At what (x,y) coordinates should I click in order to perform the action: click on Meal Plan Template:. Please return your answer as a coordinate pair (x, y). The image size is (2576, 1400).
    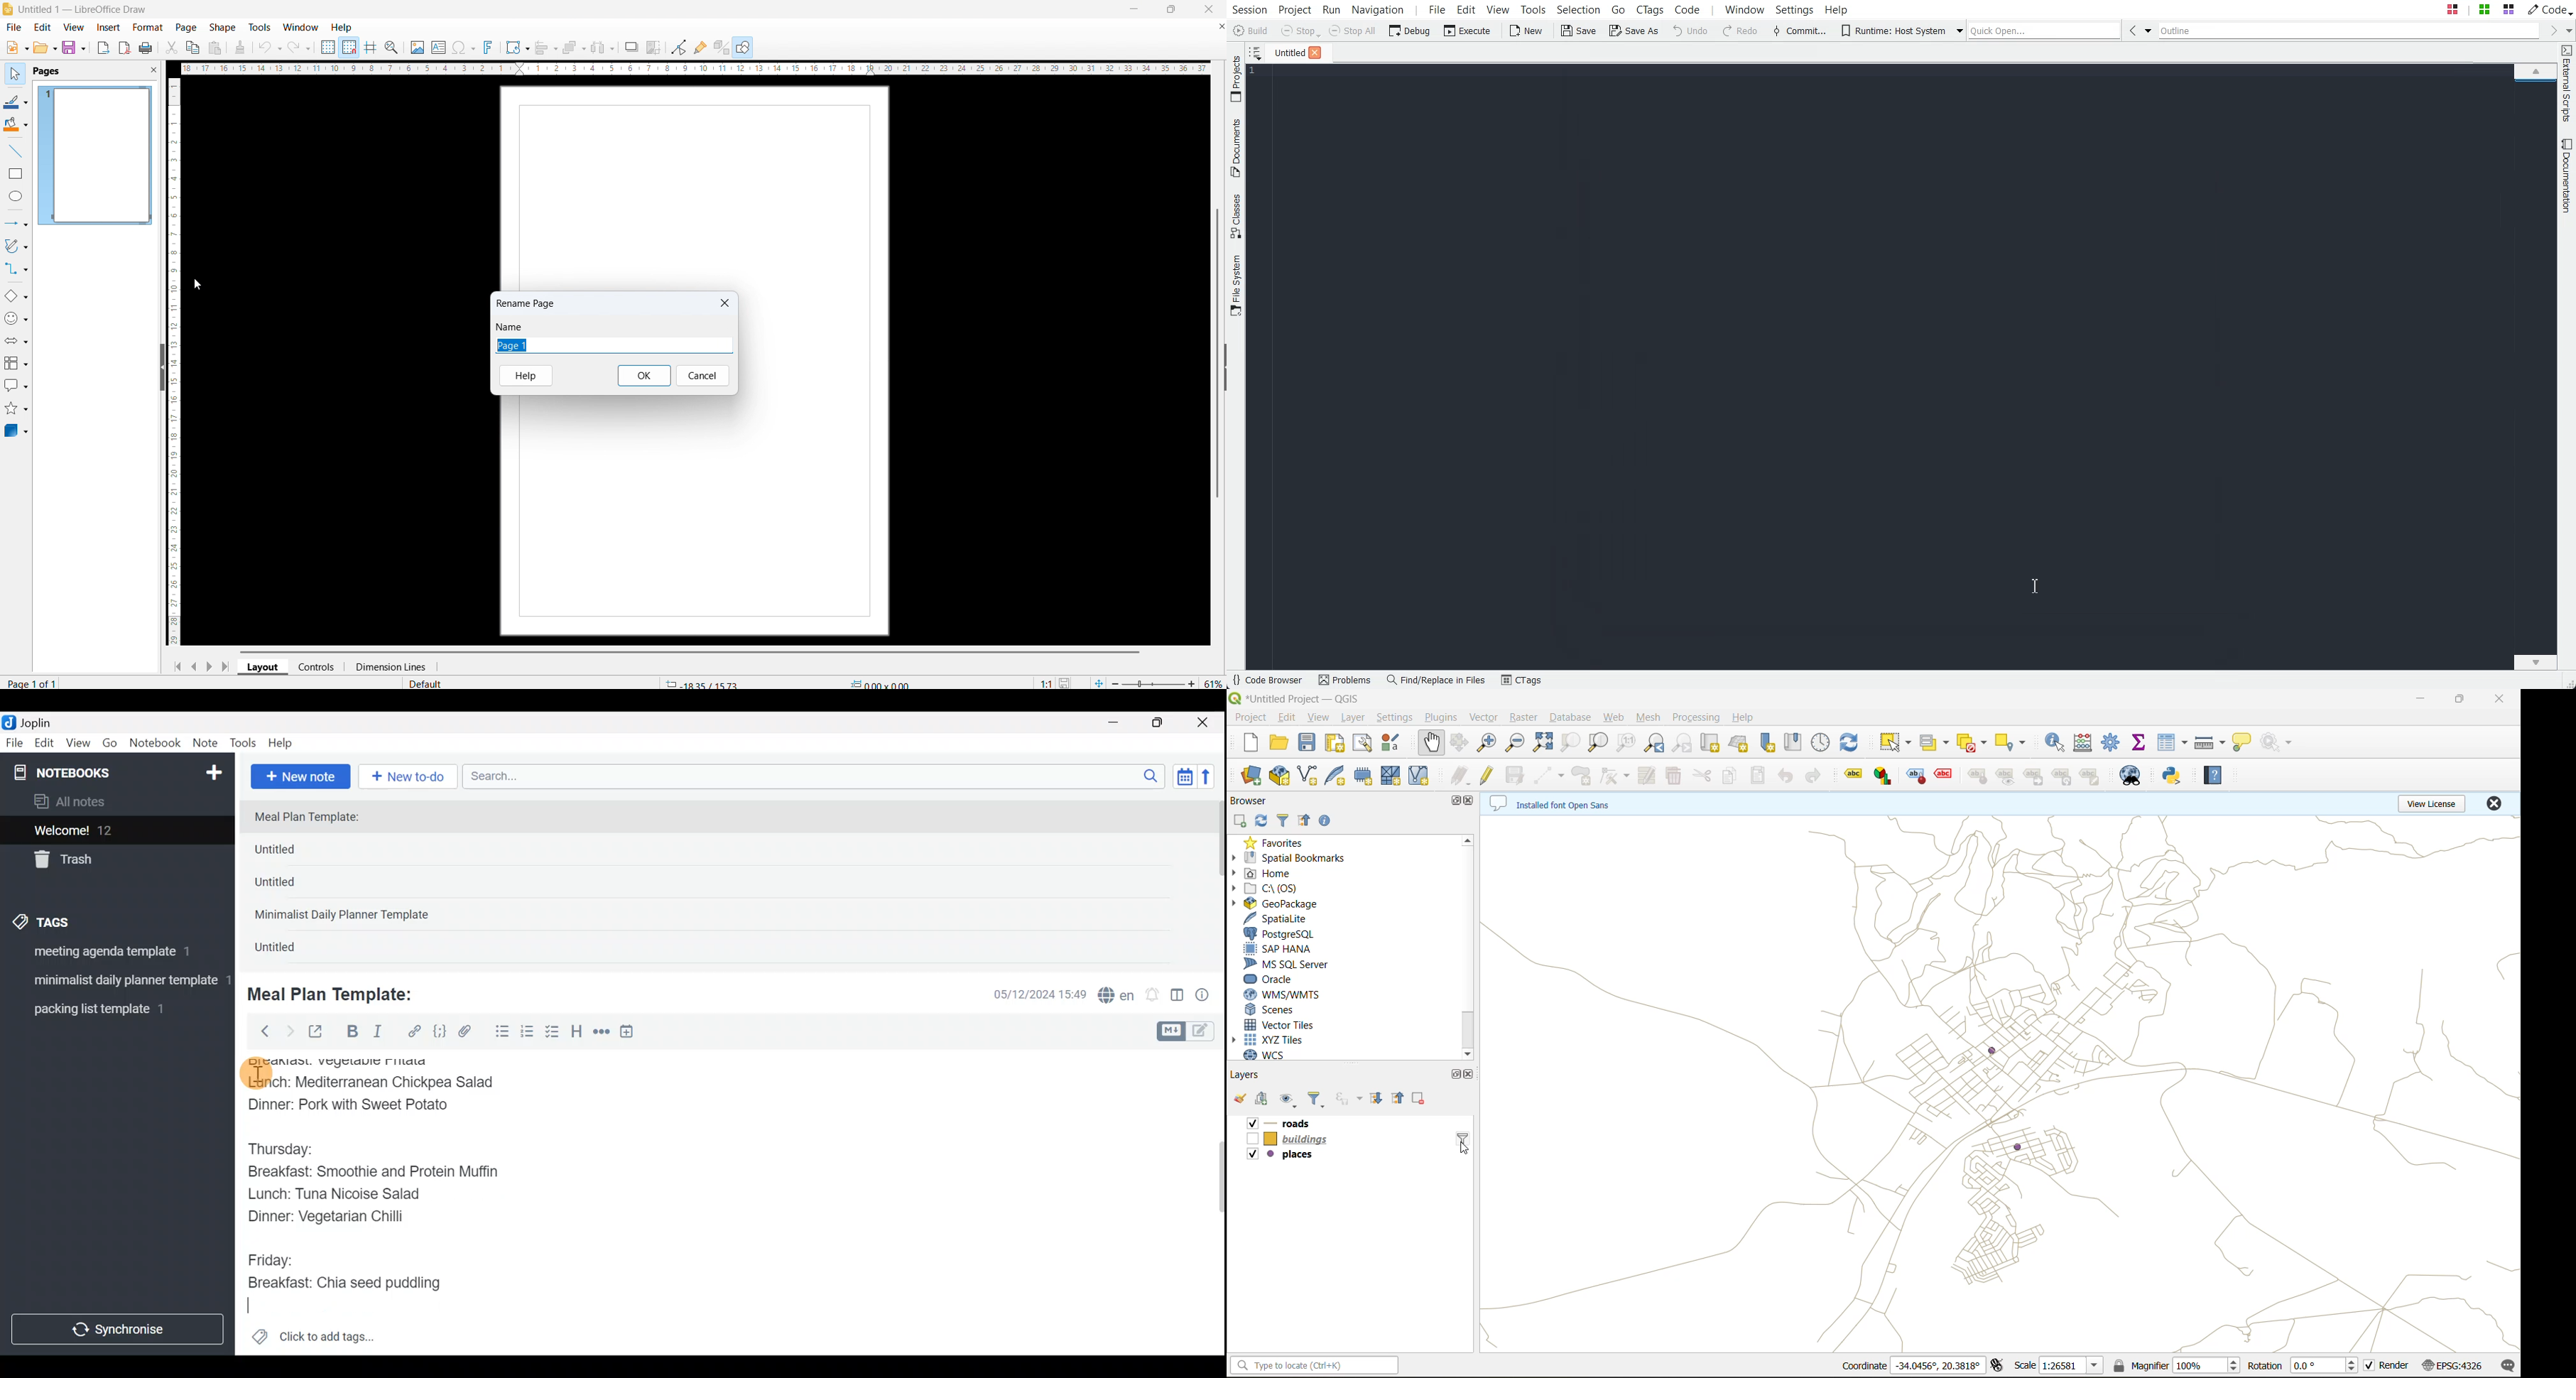
    Looking at the image, I should click on (338, 993).